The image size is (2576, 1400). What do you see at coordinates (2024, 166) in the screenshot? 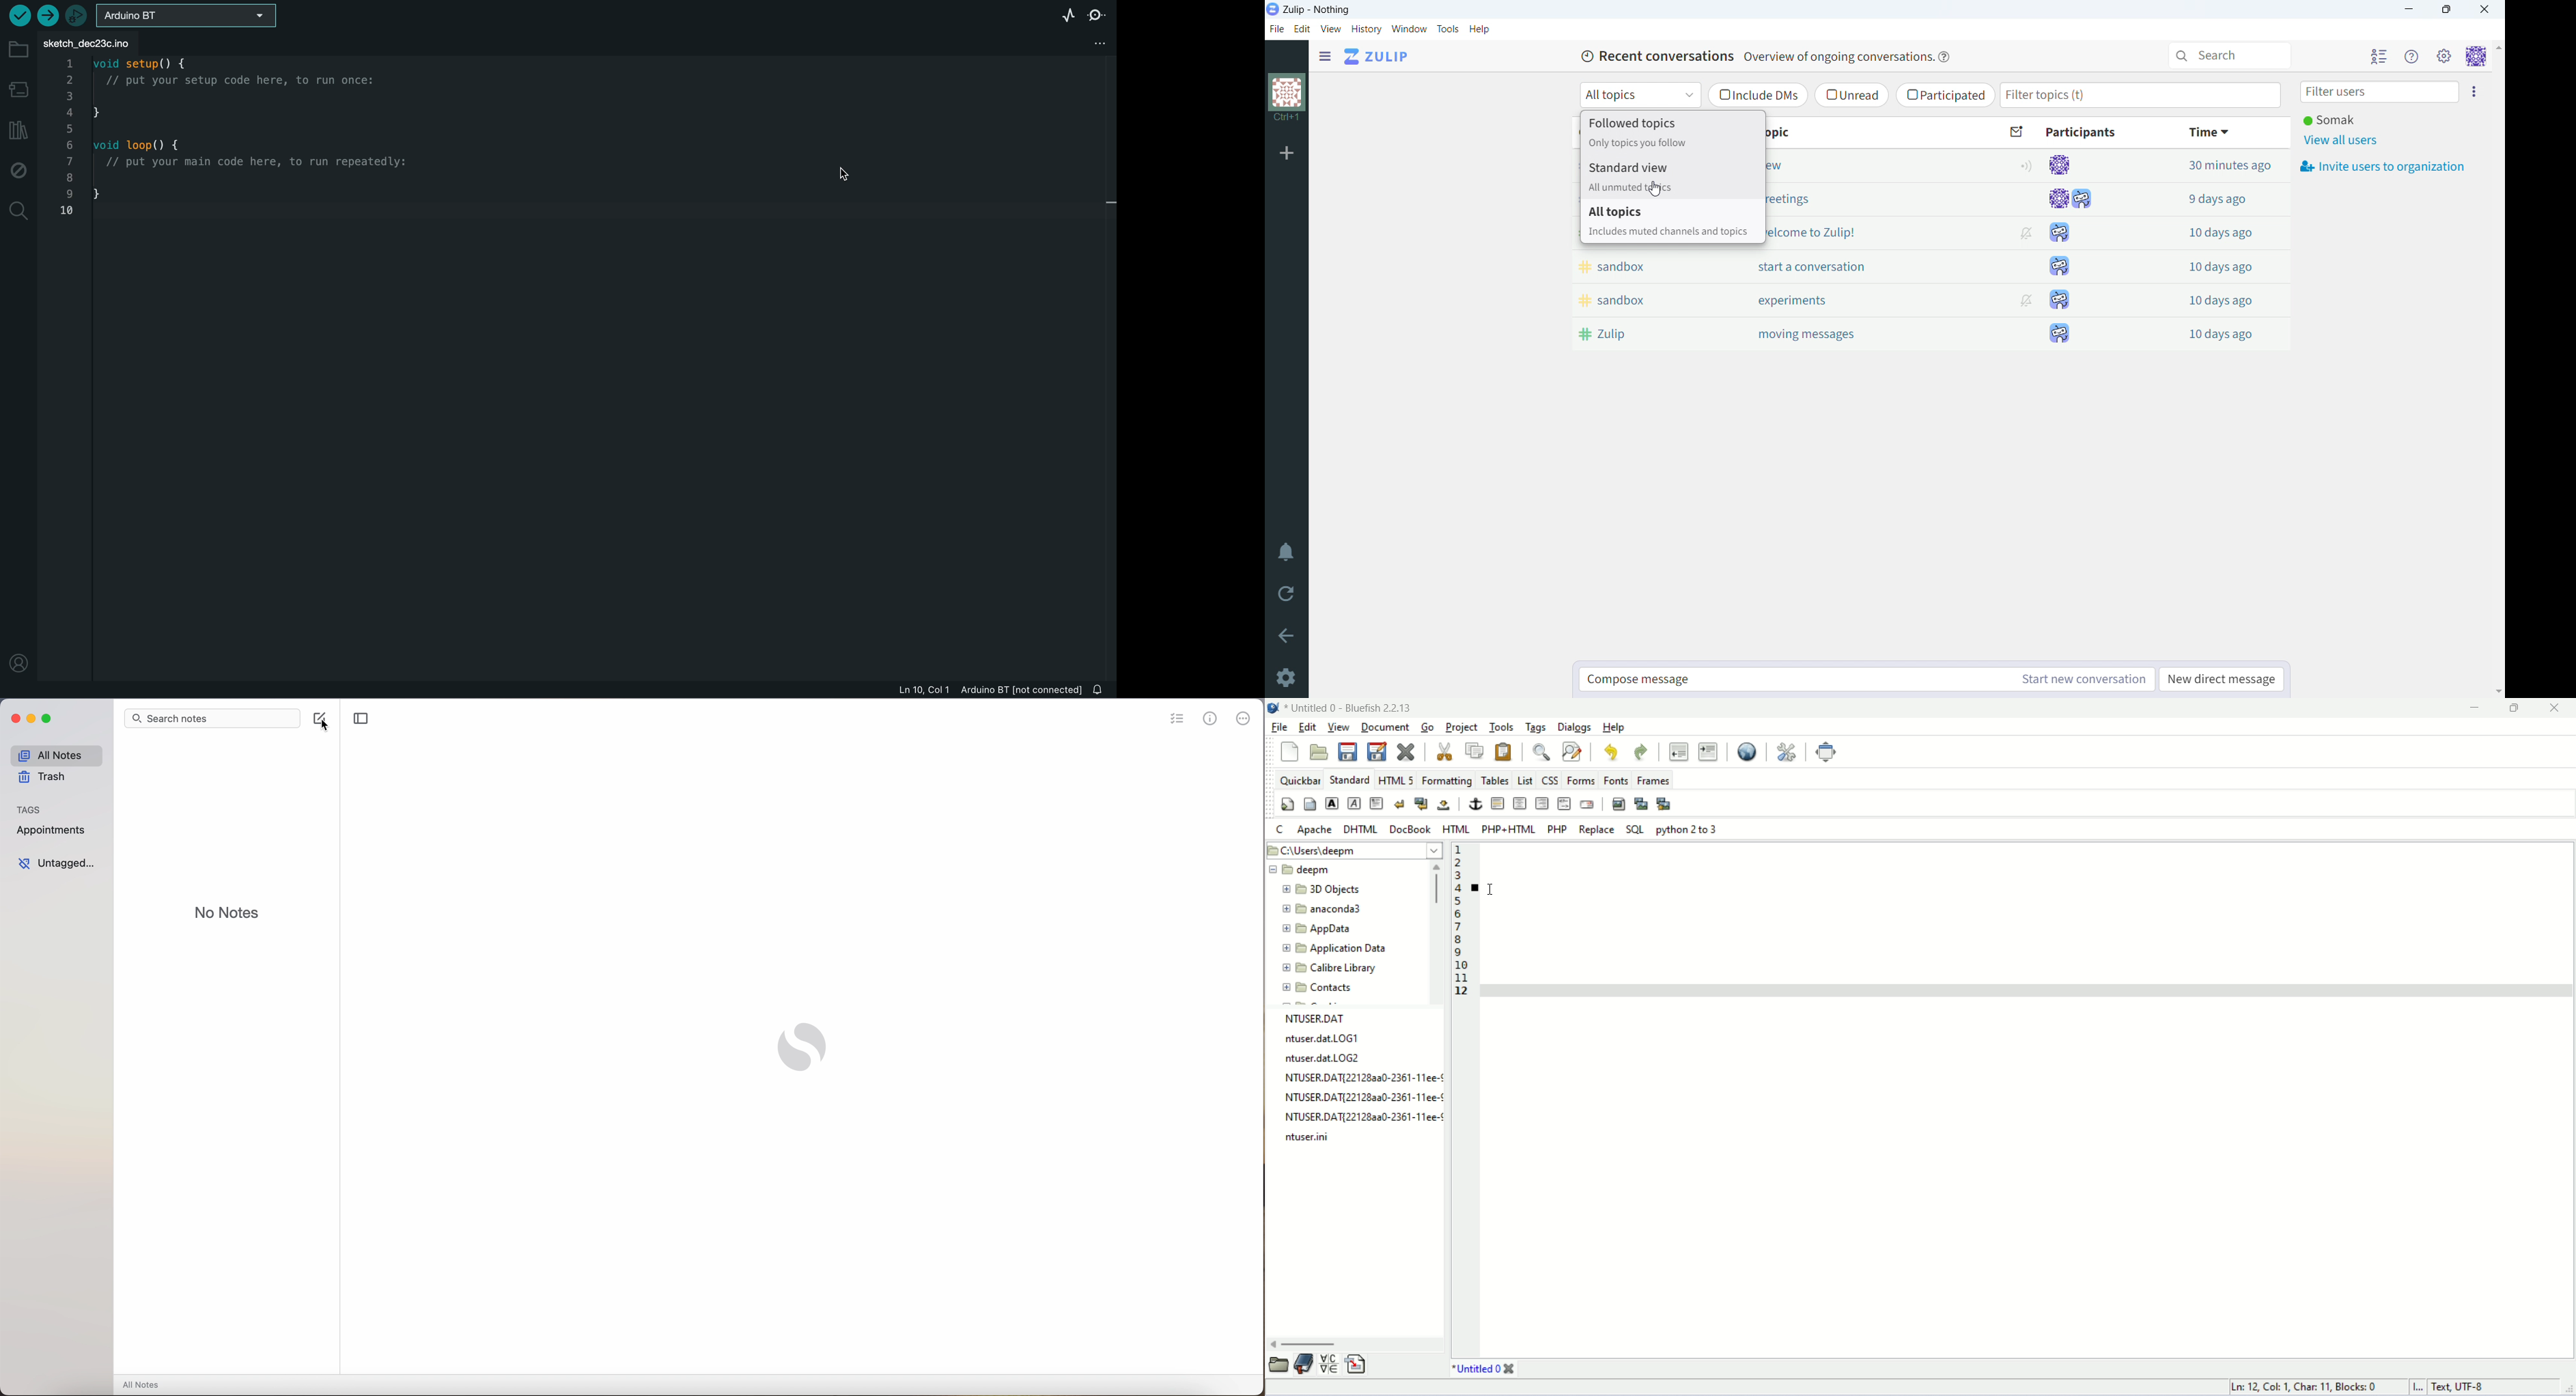
I see `follow` at bounding box center [2024, 166].